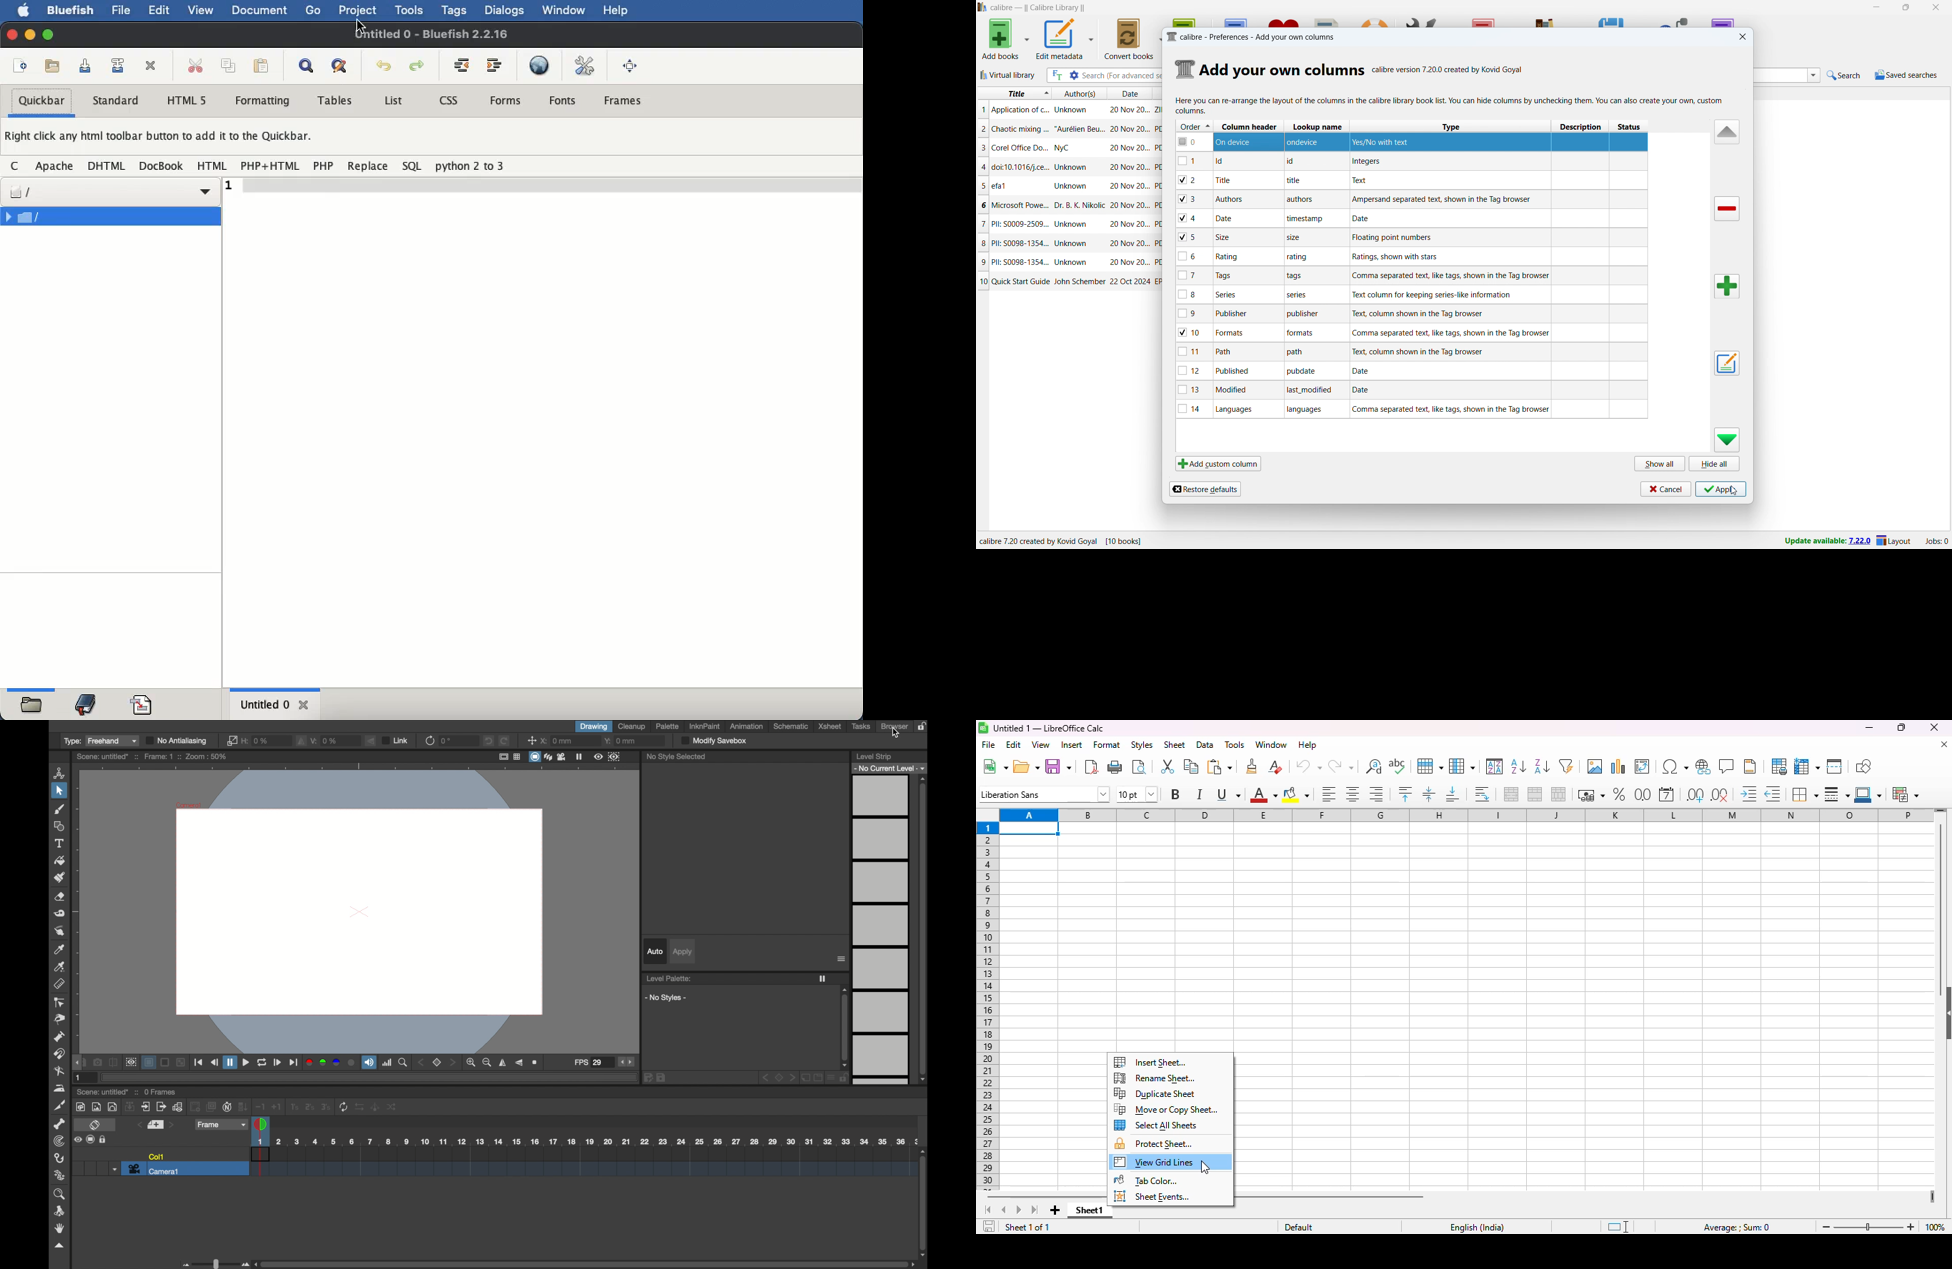 The image size is (1960, 1288). What do you see at coordinates (1049, 728) in the screenshot?
I see `title` at bounding box center [1049, 728].